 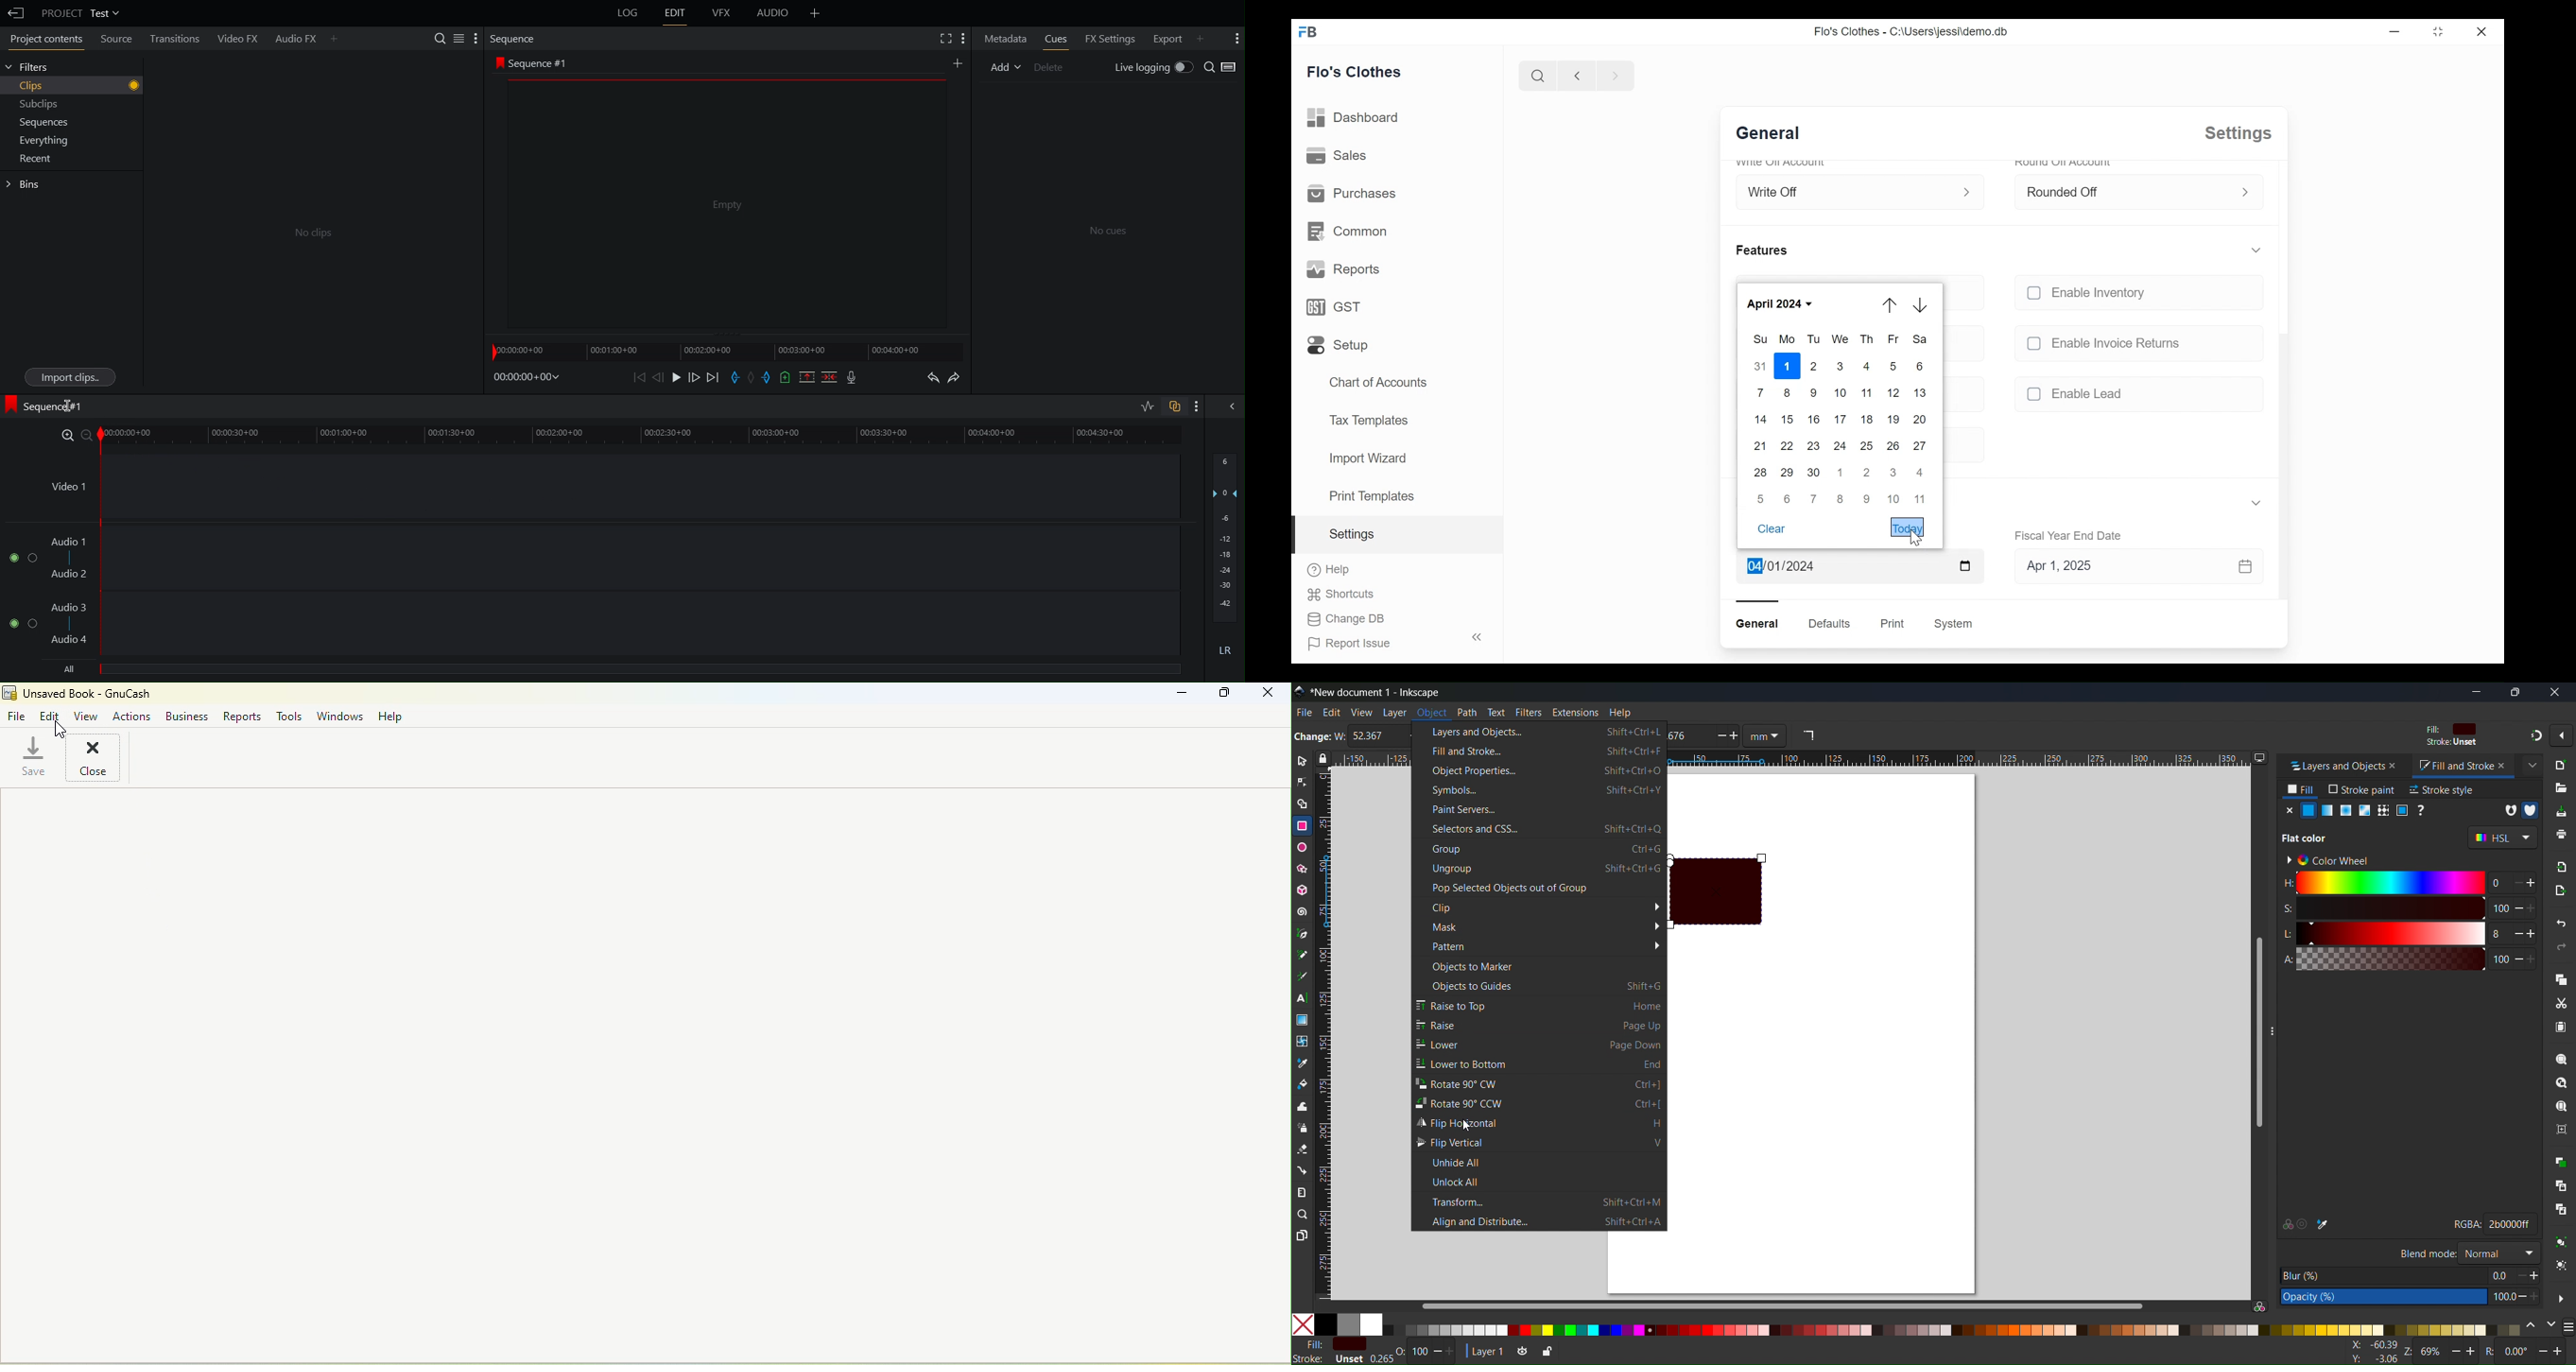 What do you see at coordinates (1339, 345) in the screenshot?
I see `Setup` at bounding box center [1339, 345].